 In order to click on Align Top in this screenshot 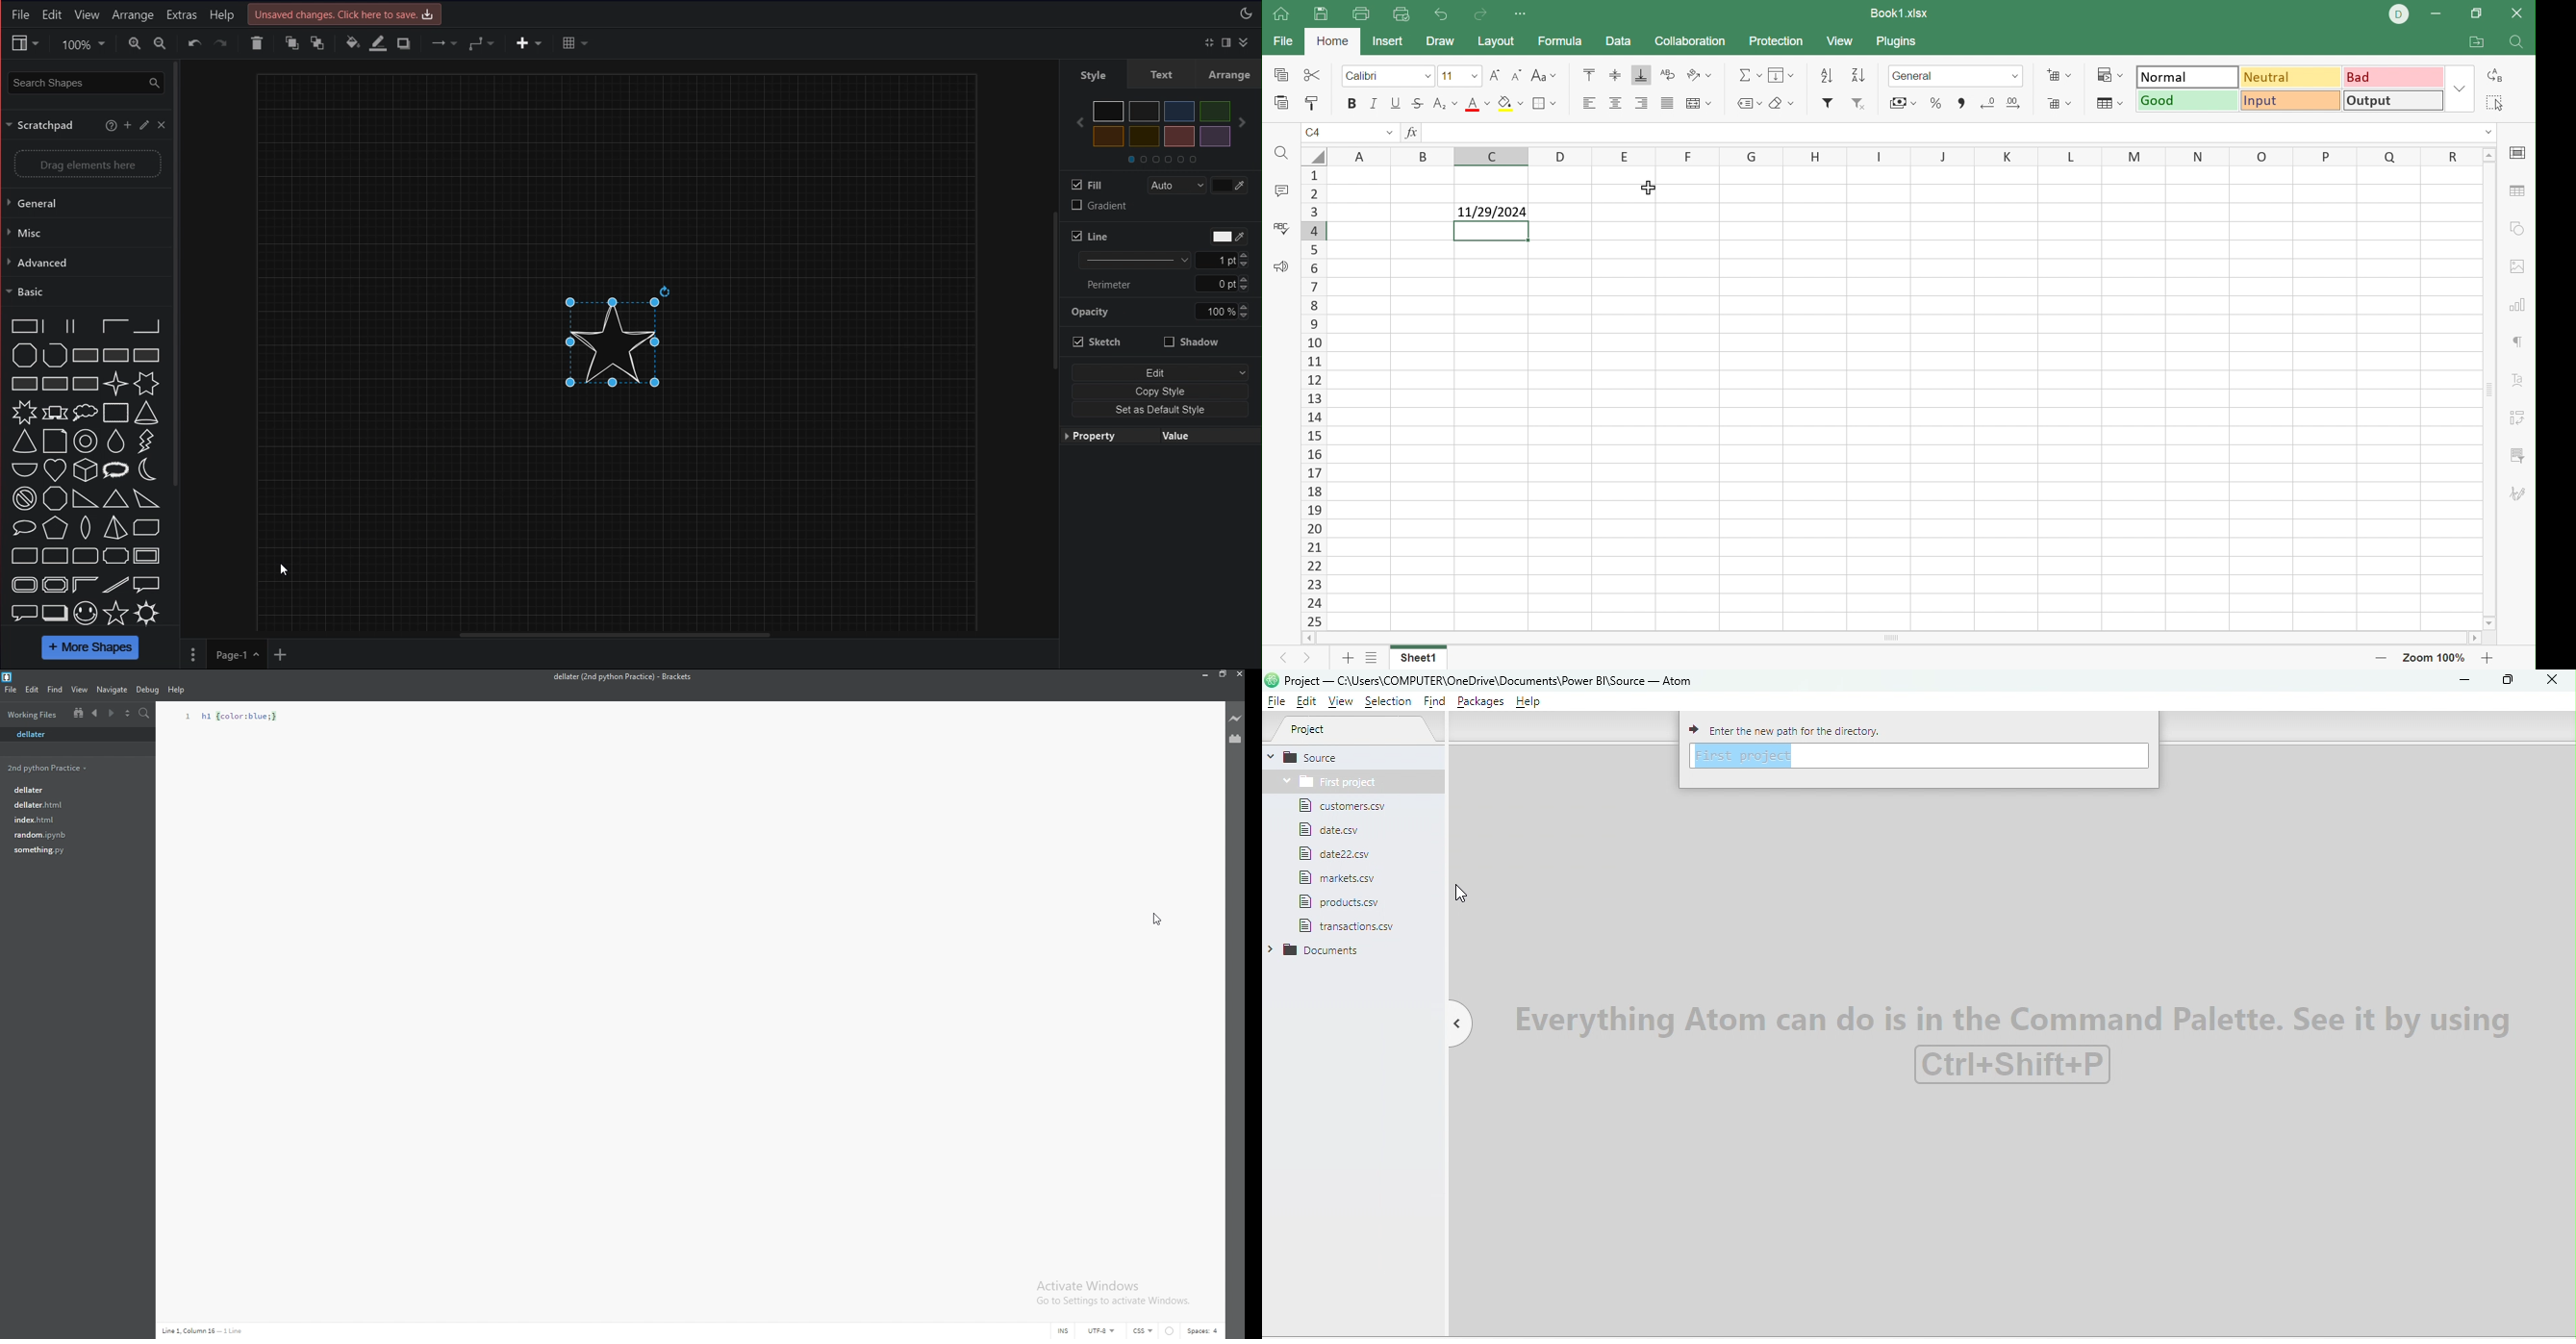, I will do `click(1592, 72)`.